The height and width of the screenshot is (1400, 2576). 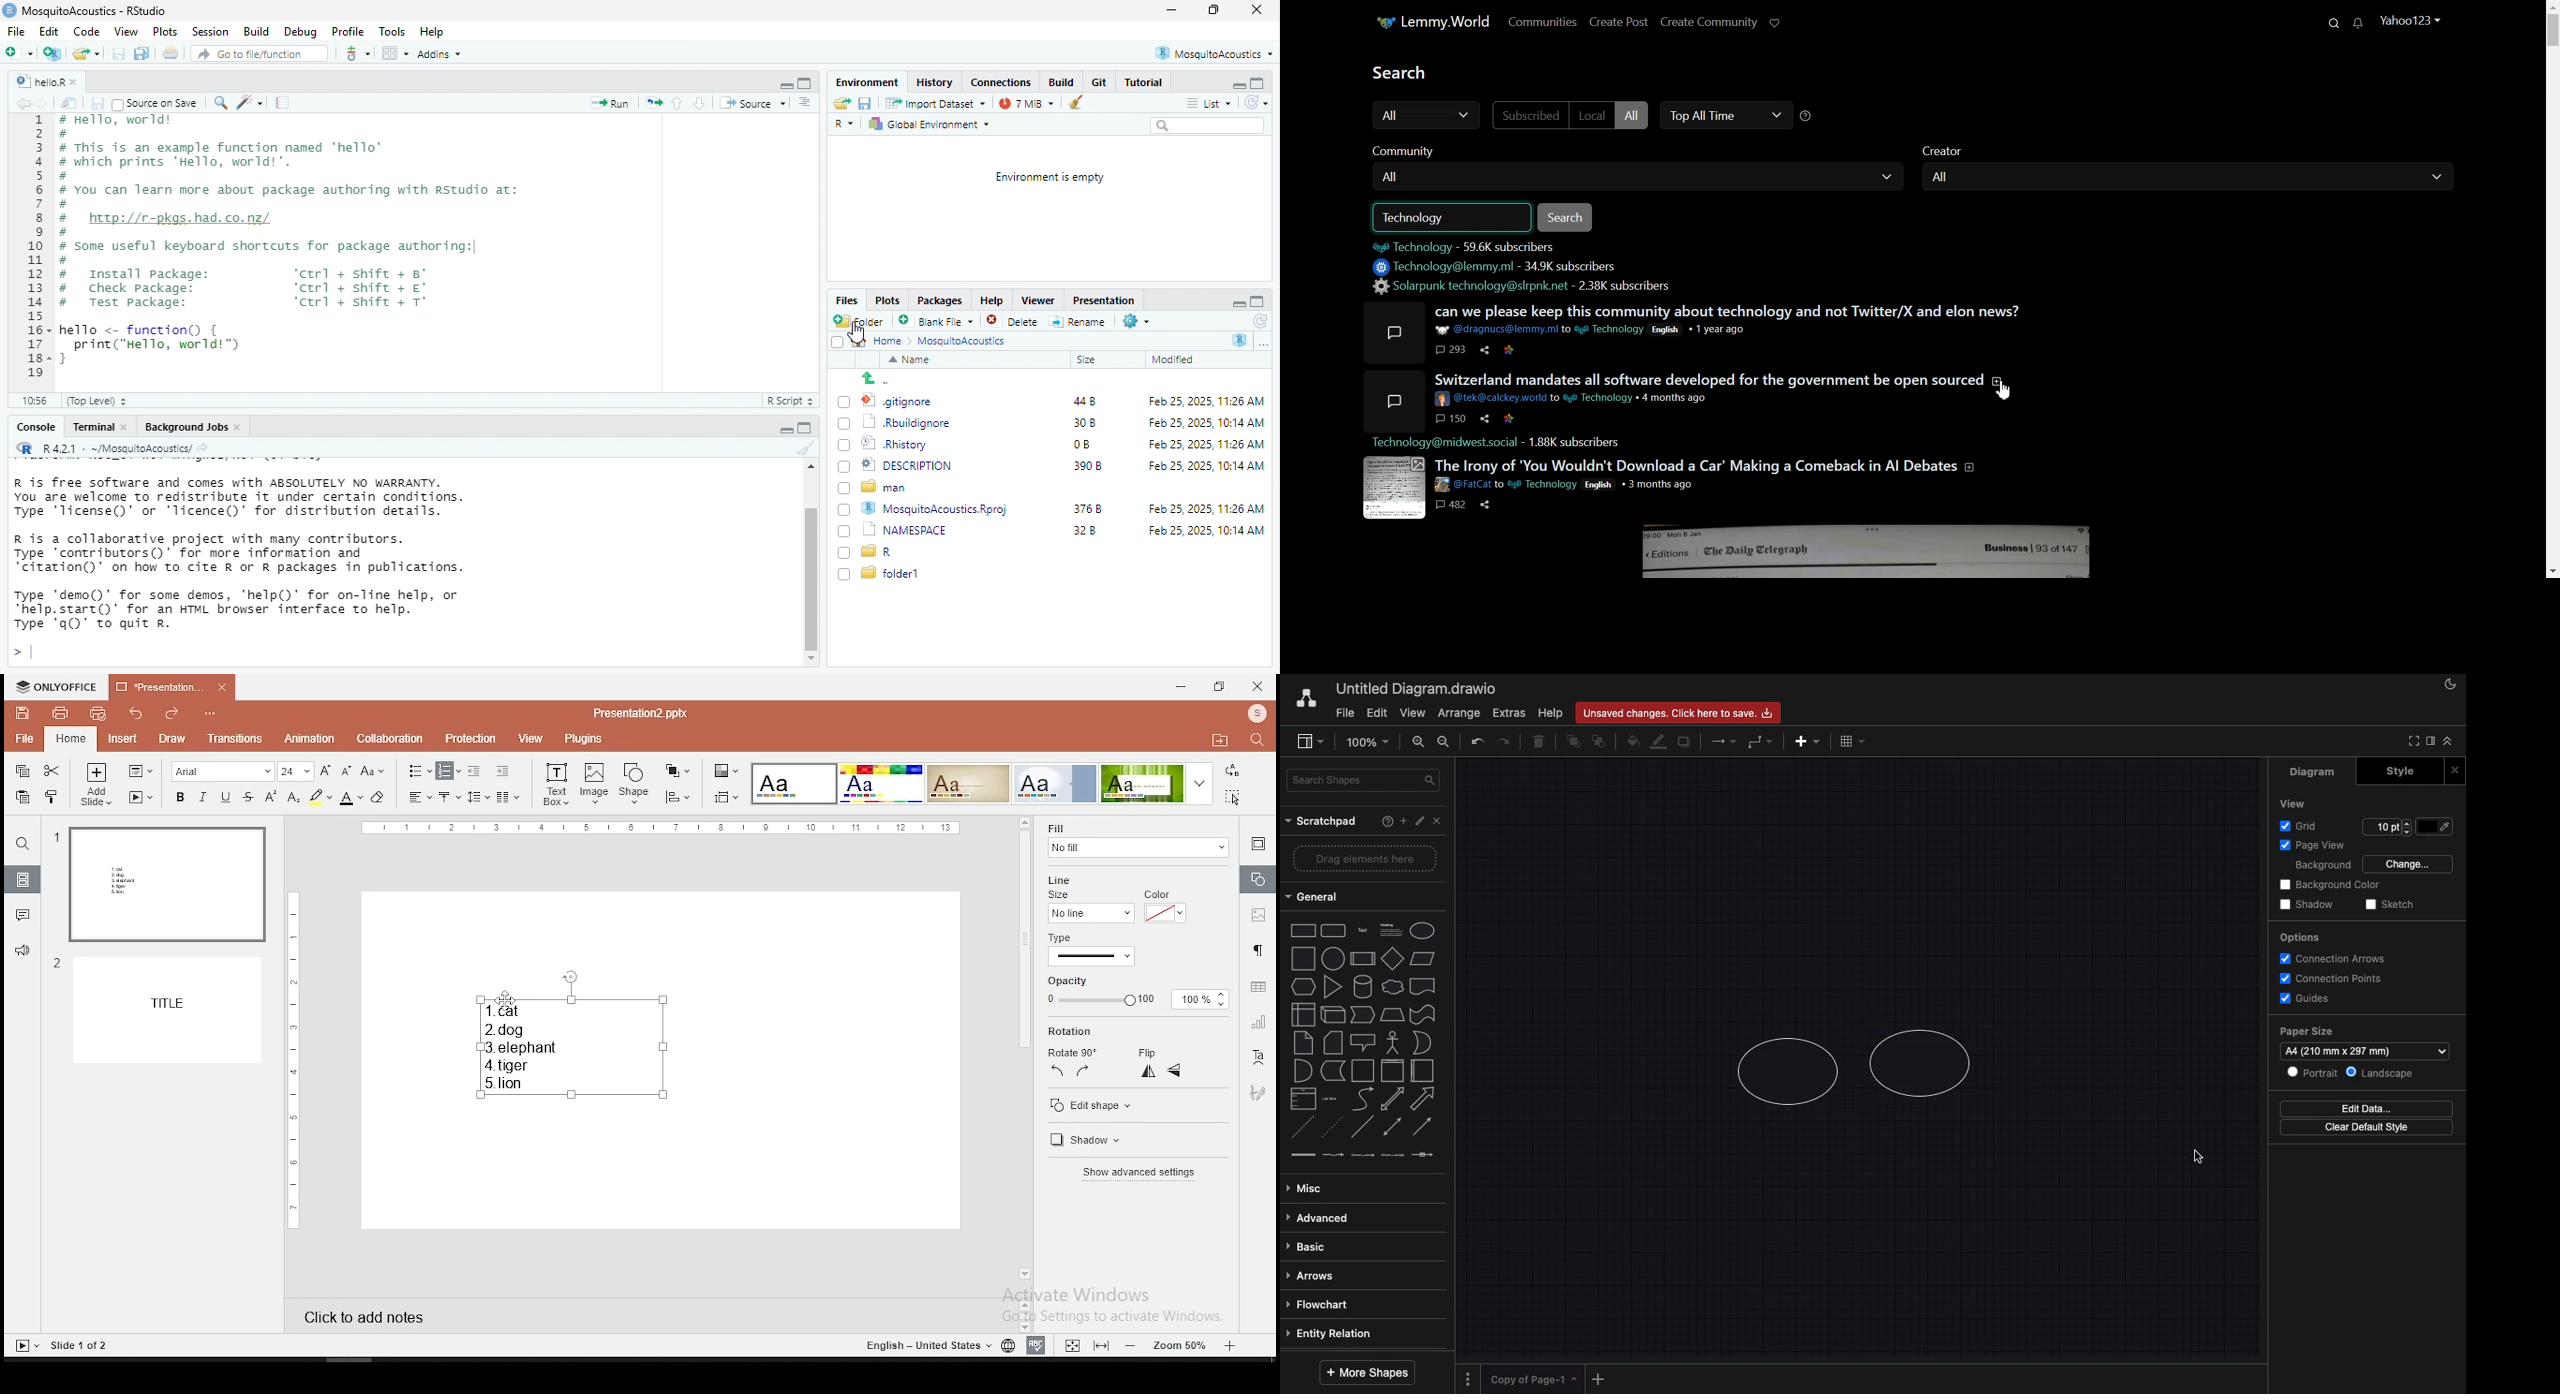 I want to click on help, so click(x=1550, y=714).